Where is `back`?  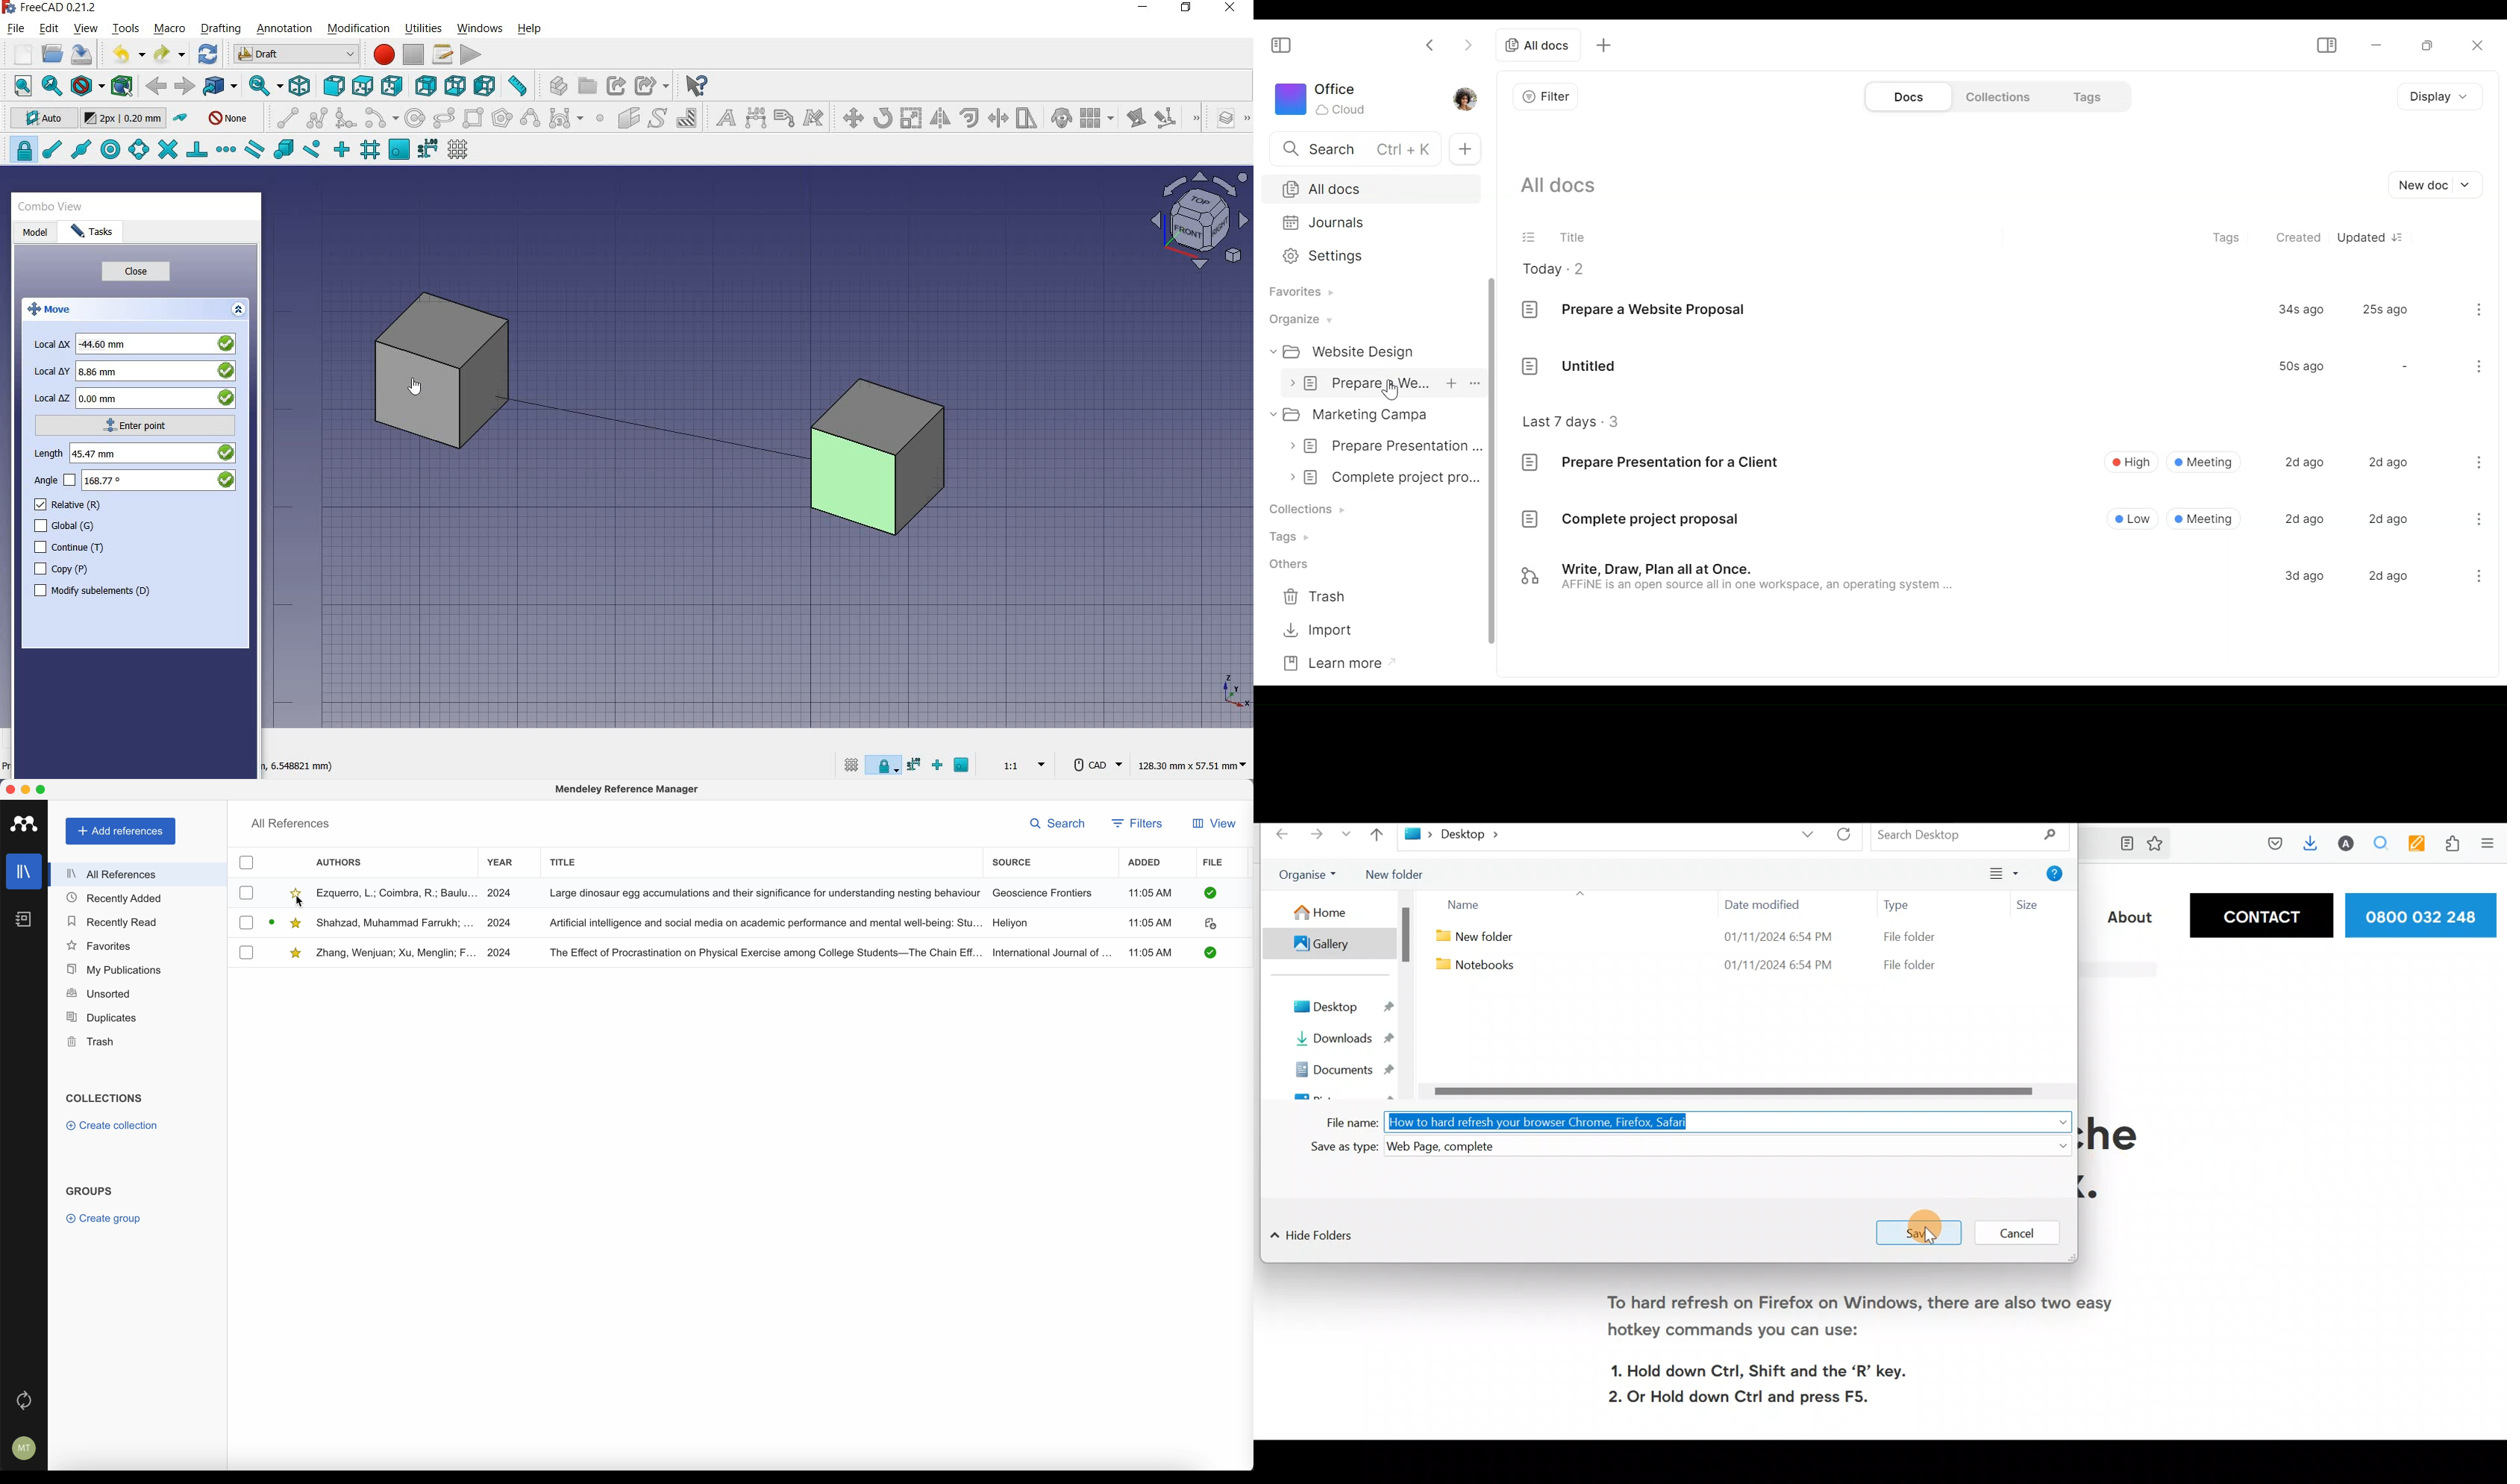
back is located at coordinates (157, 87).